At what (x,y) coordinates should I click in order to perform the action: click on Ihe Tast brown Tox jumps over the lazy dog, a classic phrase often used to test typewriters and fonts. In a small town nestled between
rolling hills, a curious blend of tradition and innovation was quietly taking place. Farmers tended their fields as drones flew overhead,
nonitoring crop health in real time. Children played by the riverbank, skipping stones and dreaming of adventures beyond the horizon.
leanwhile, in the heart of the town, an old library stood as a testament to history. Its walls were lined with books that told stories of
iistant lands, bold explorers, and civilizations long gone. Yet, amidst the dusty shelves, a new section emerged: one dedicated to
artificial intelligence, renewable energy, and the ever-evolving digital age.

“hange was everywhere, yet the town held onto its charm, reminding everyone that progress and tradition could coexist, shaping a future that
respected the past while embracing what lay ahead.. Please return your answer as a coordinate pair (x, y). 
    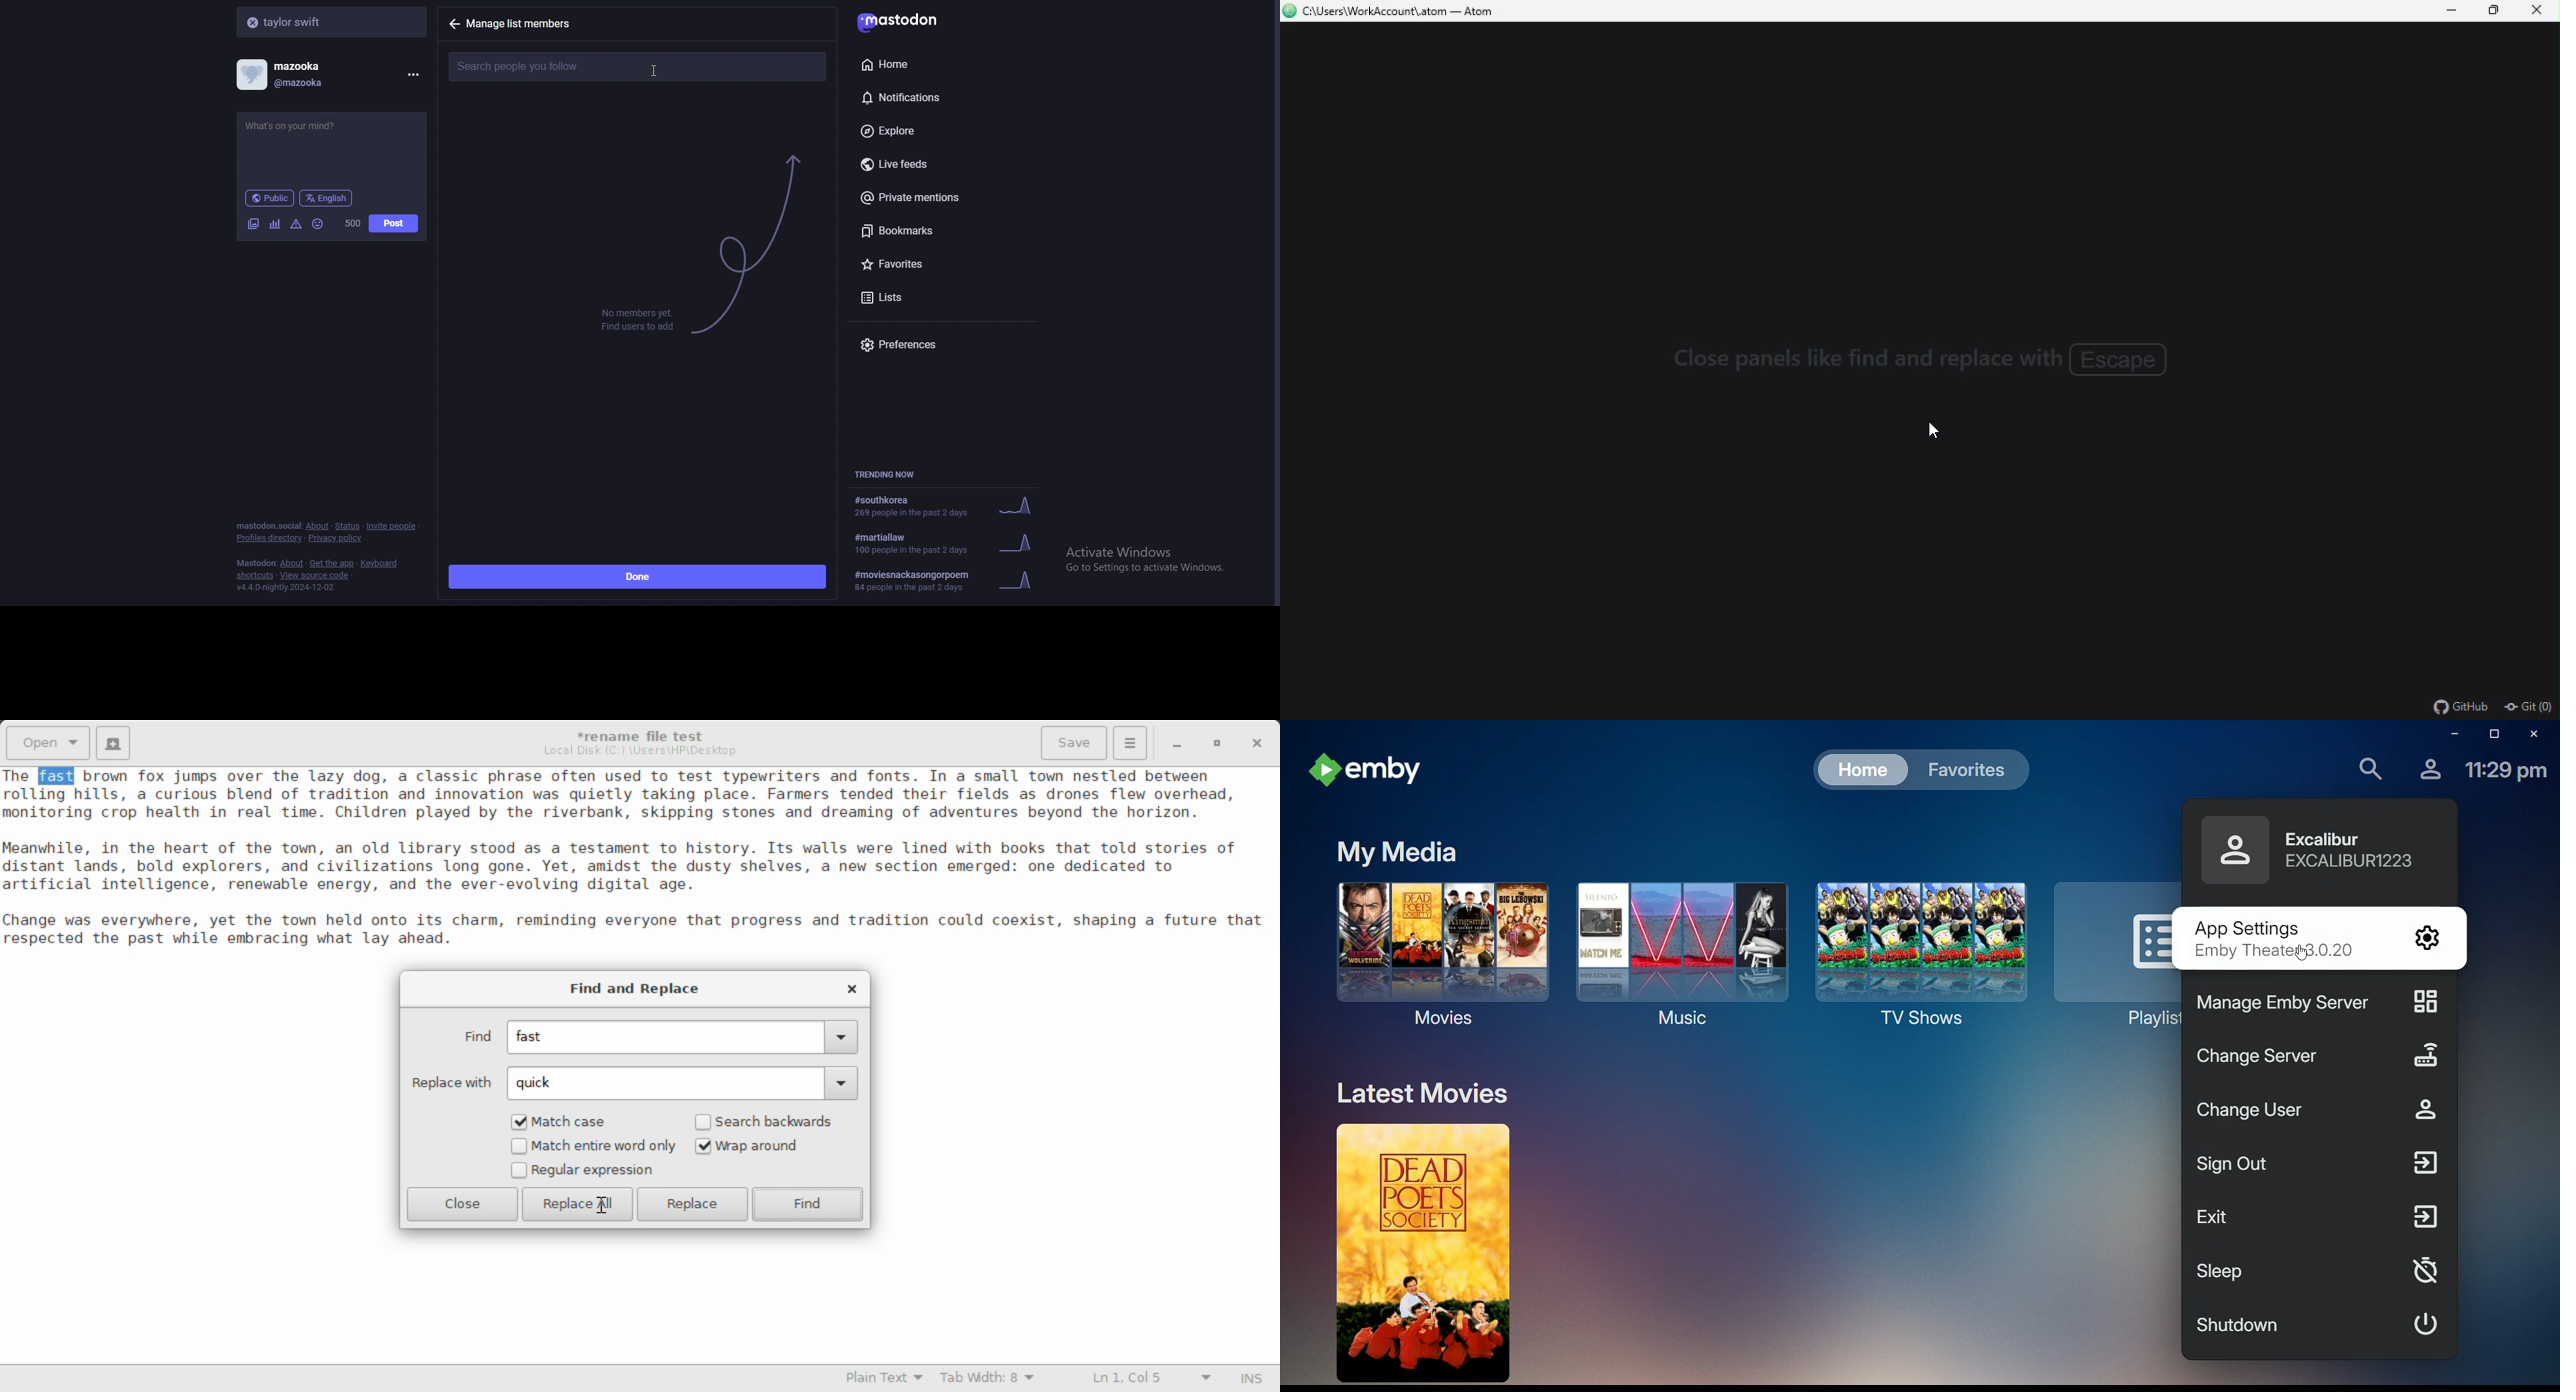
    Looking at the image, I should click on (640, 870).